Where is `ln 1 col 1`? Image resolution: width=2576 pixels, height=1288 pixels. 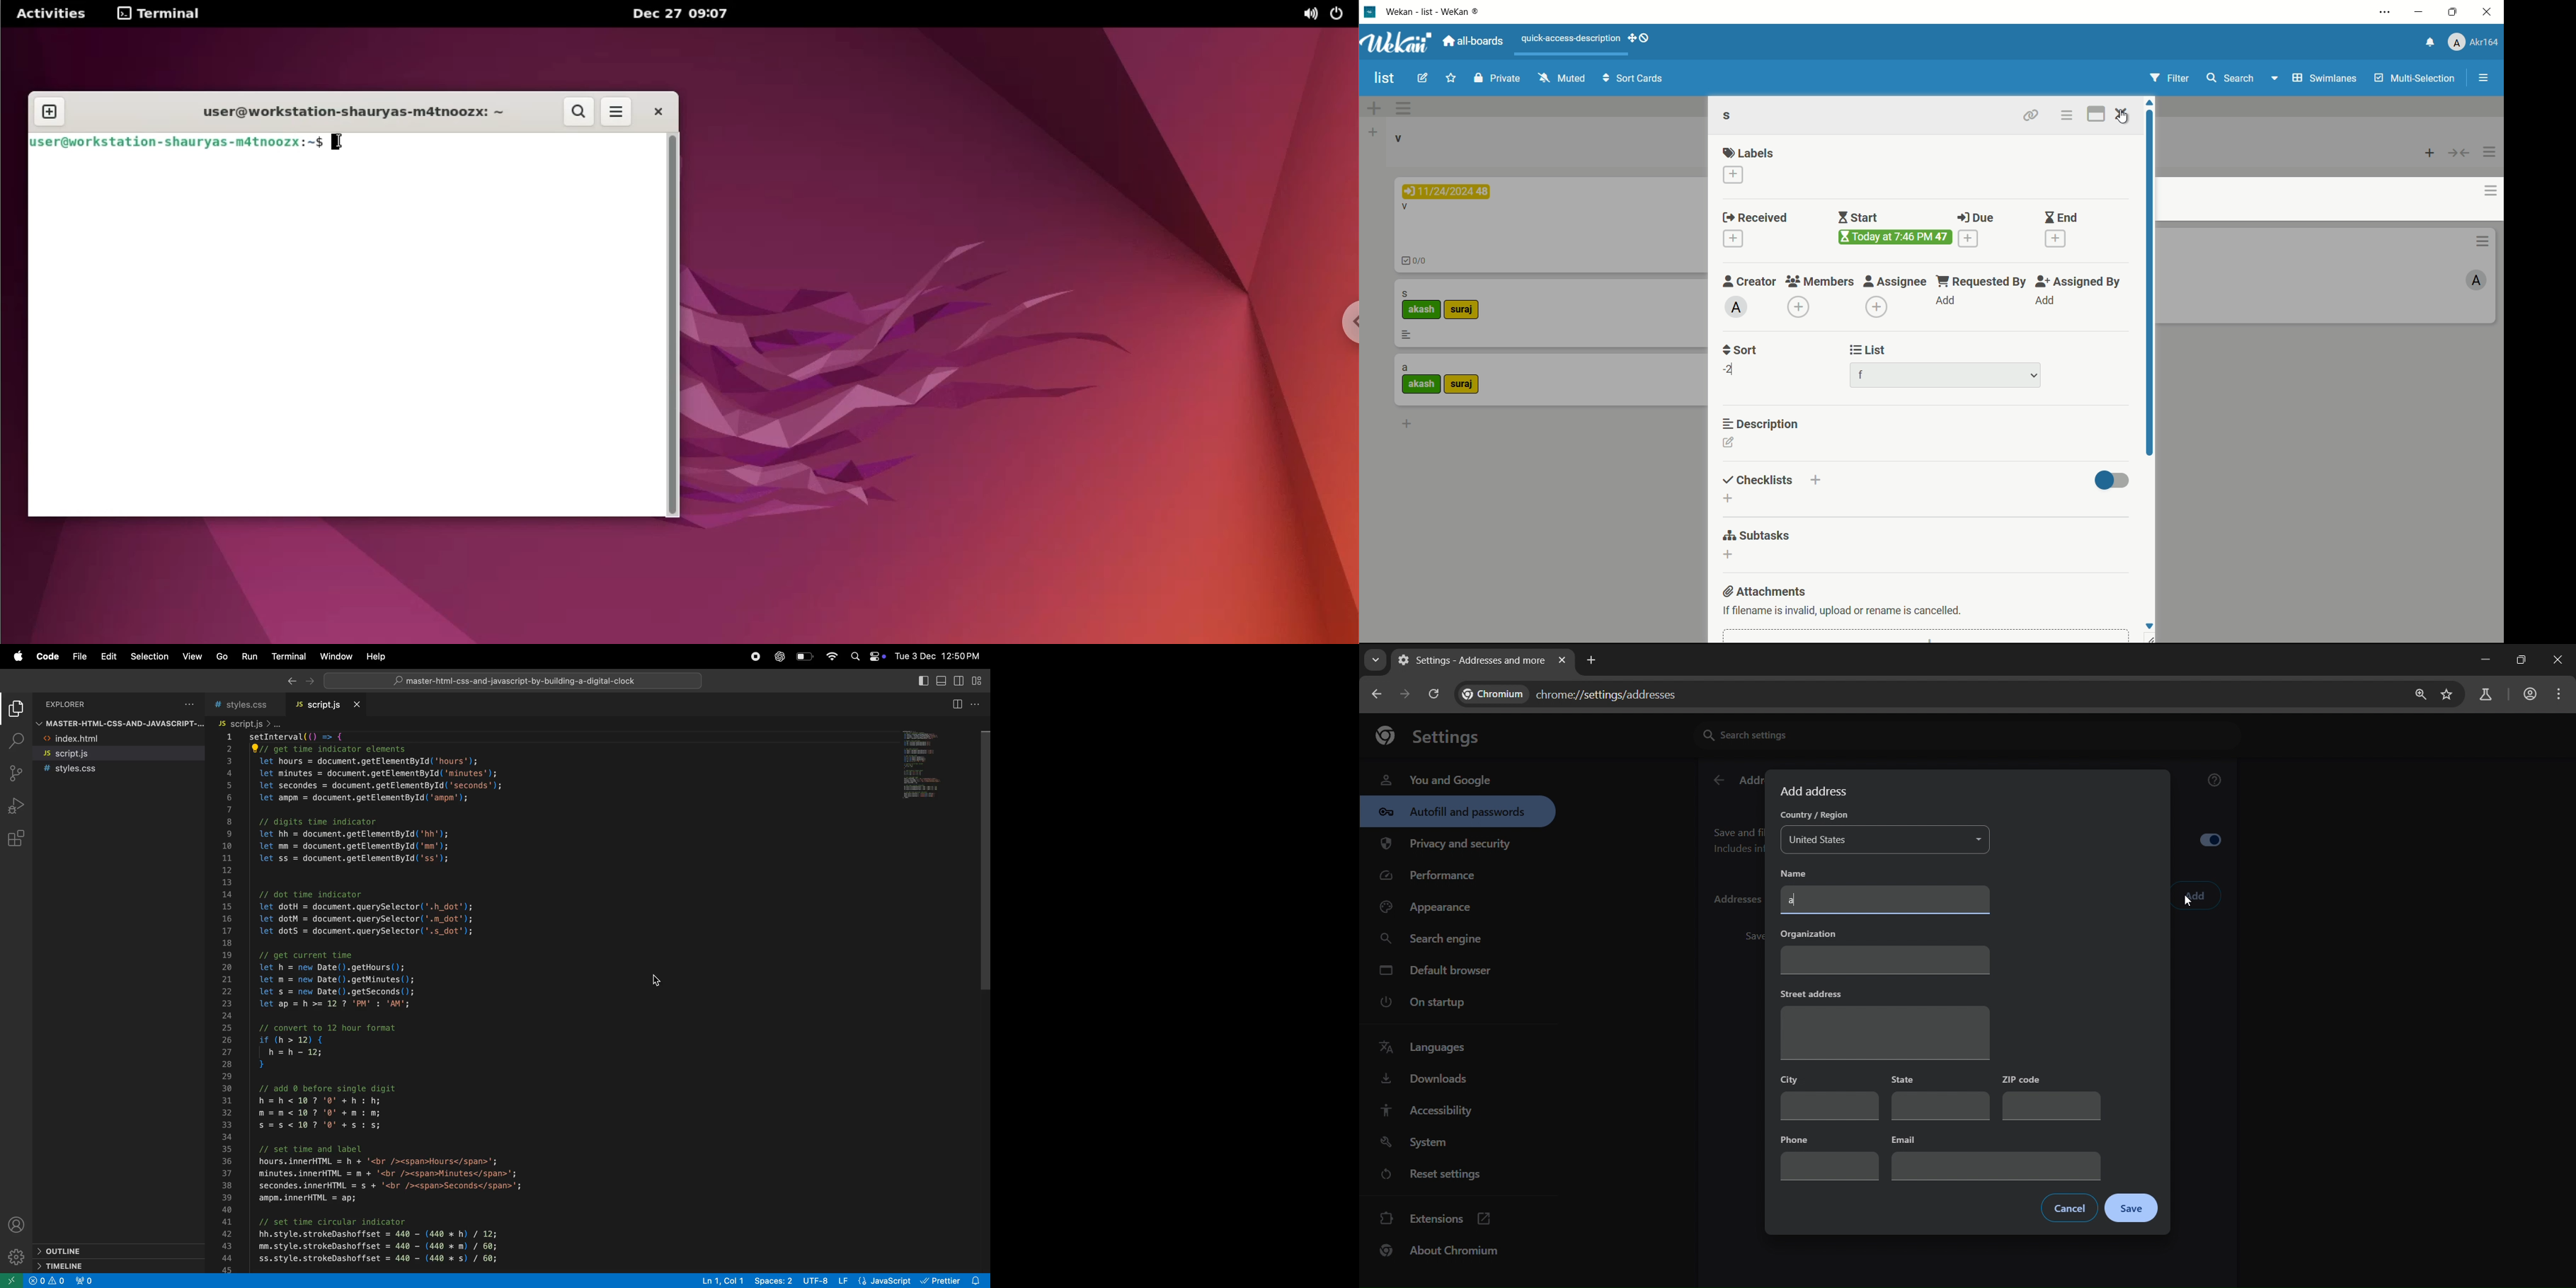 ln 1 col 1 is located at coordinates (718, 1282).